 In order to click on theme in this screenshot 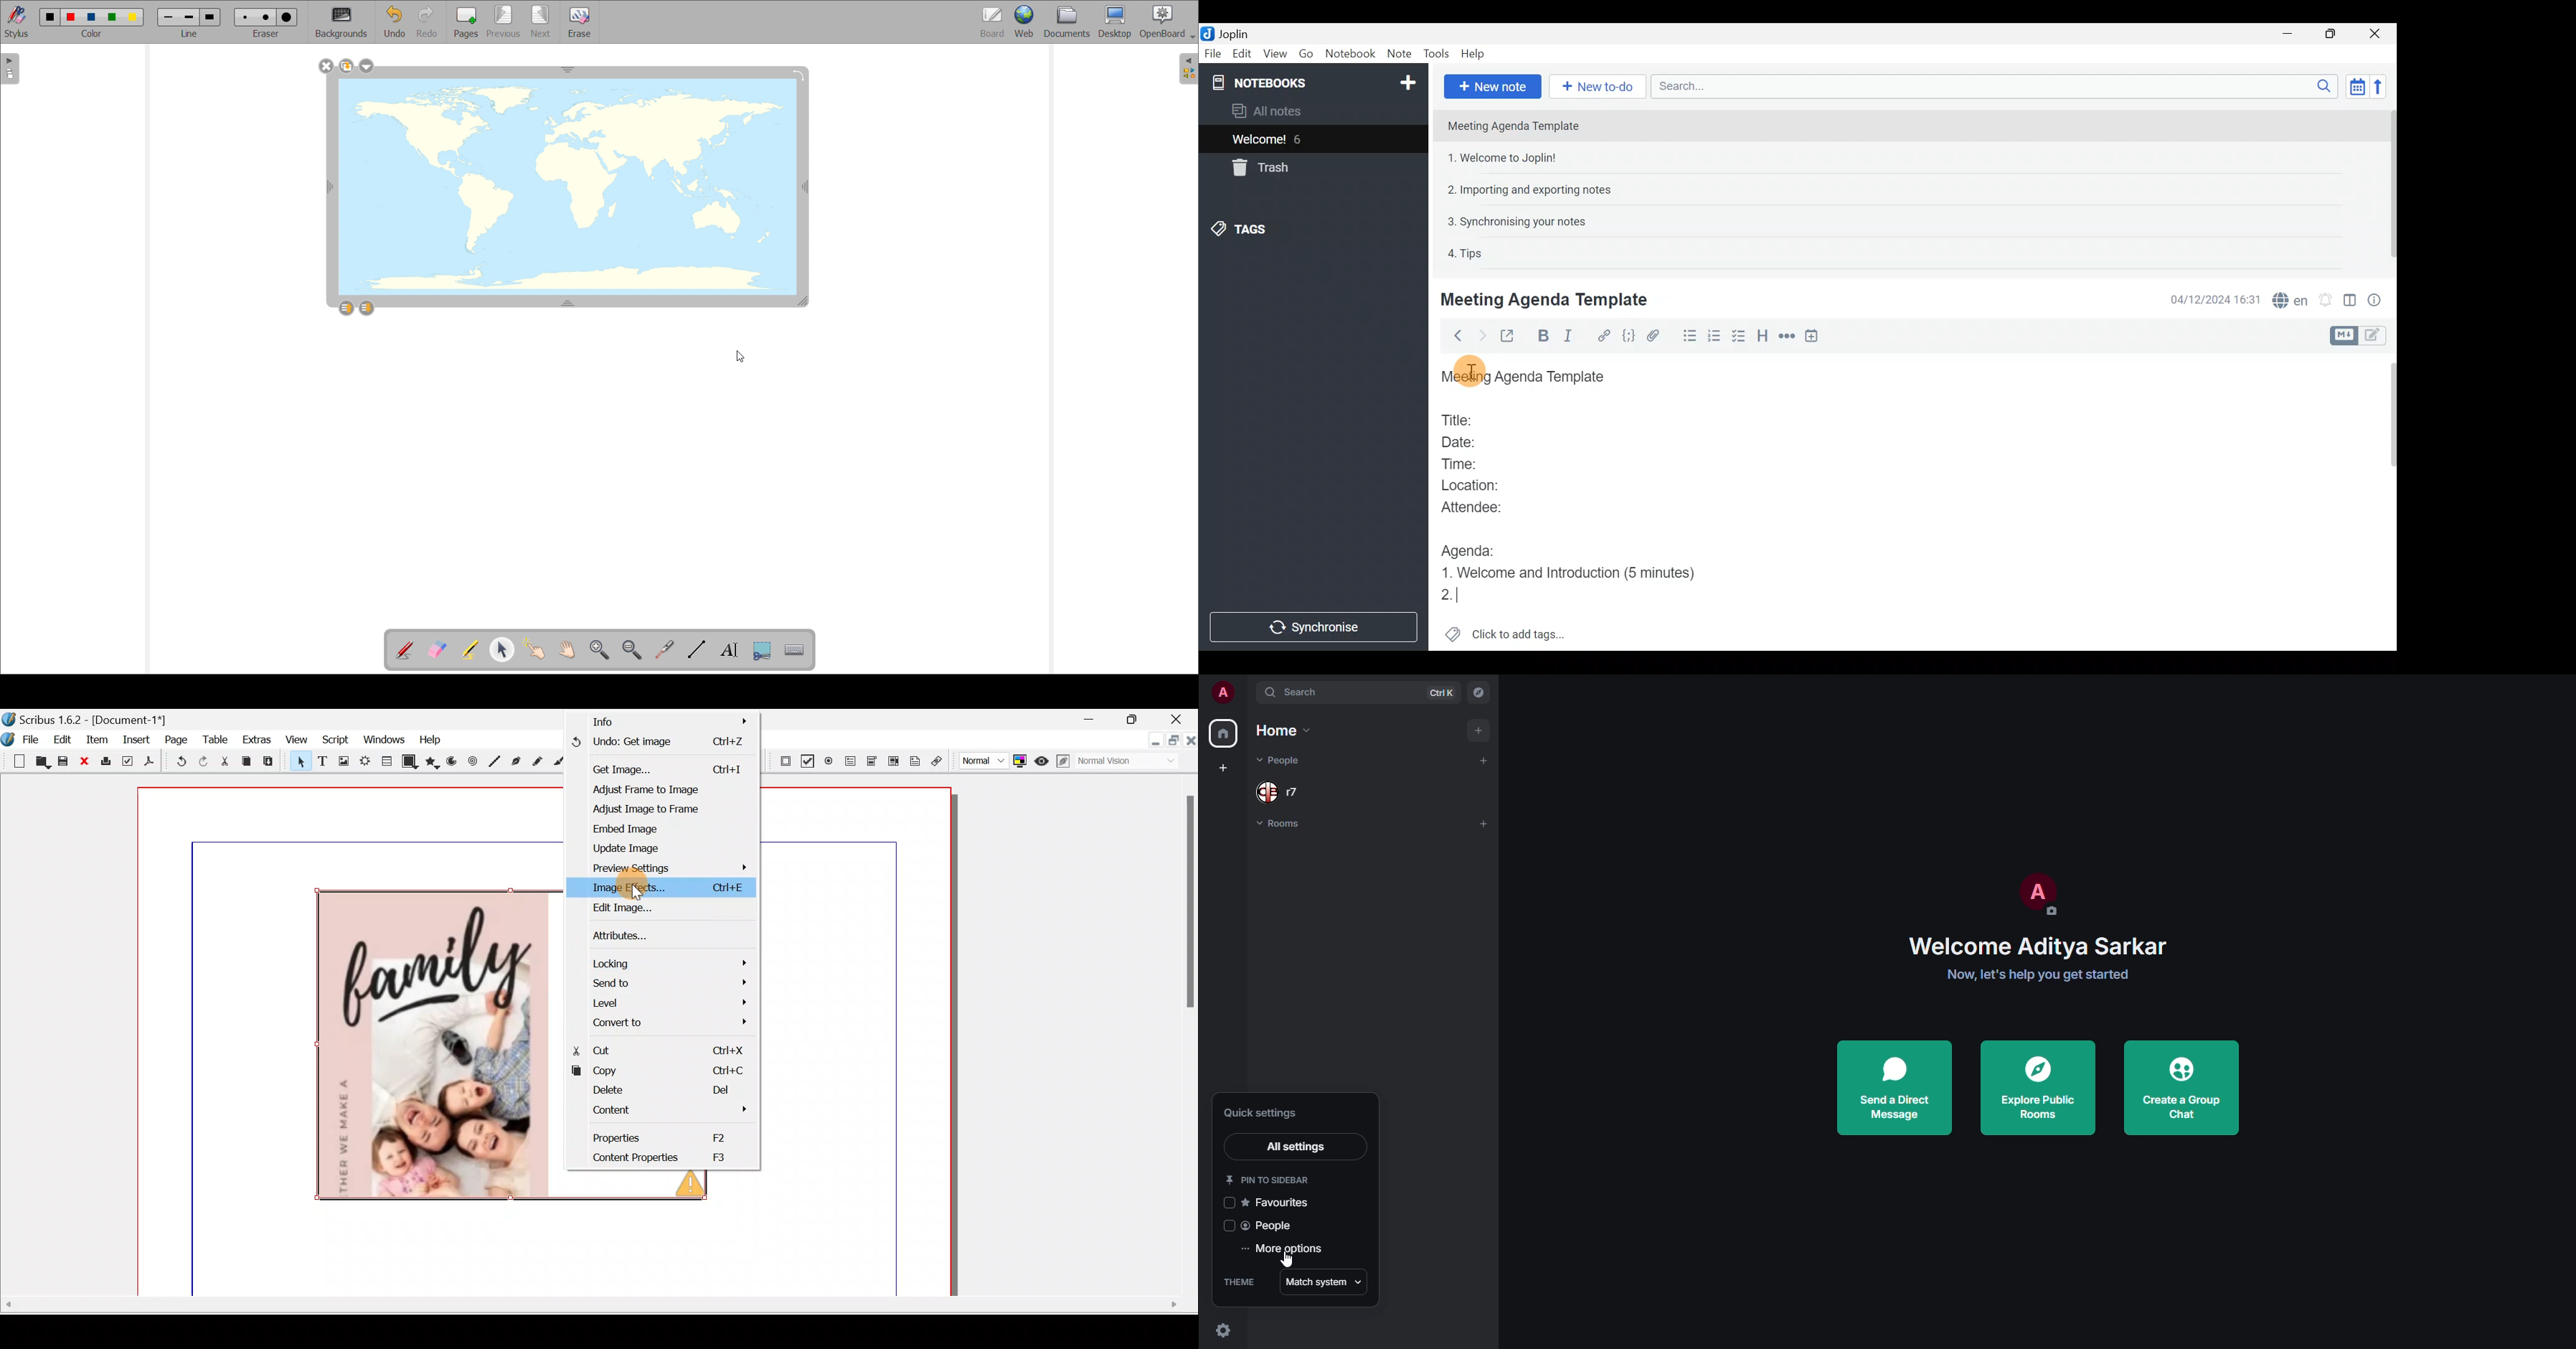, I will do `click(1242, 1280)`.